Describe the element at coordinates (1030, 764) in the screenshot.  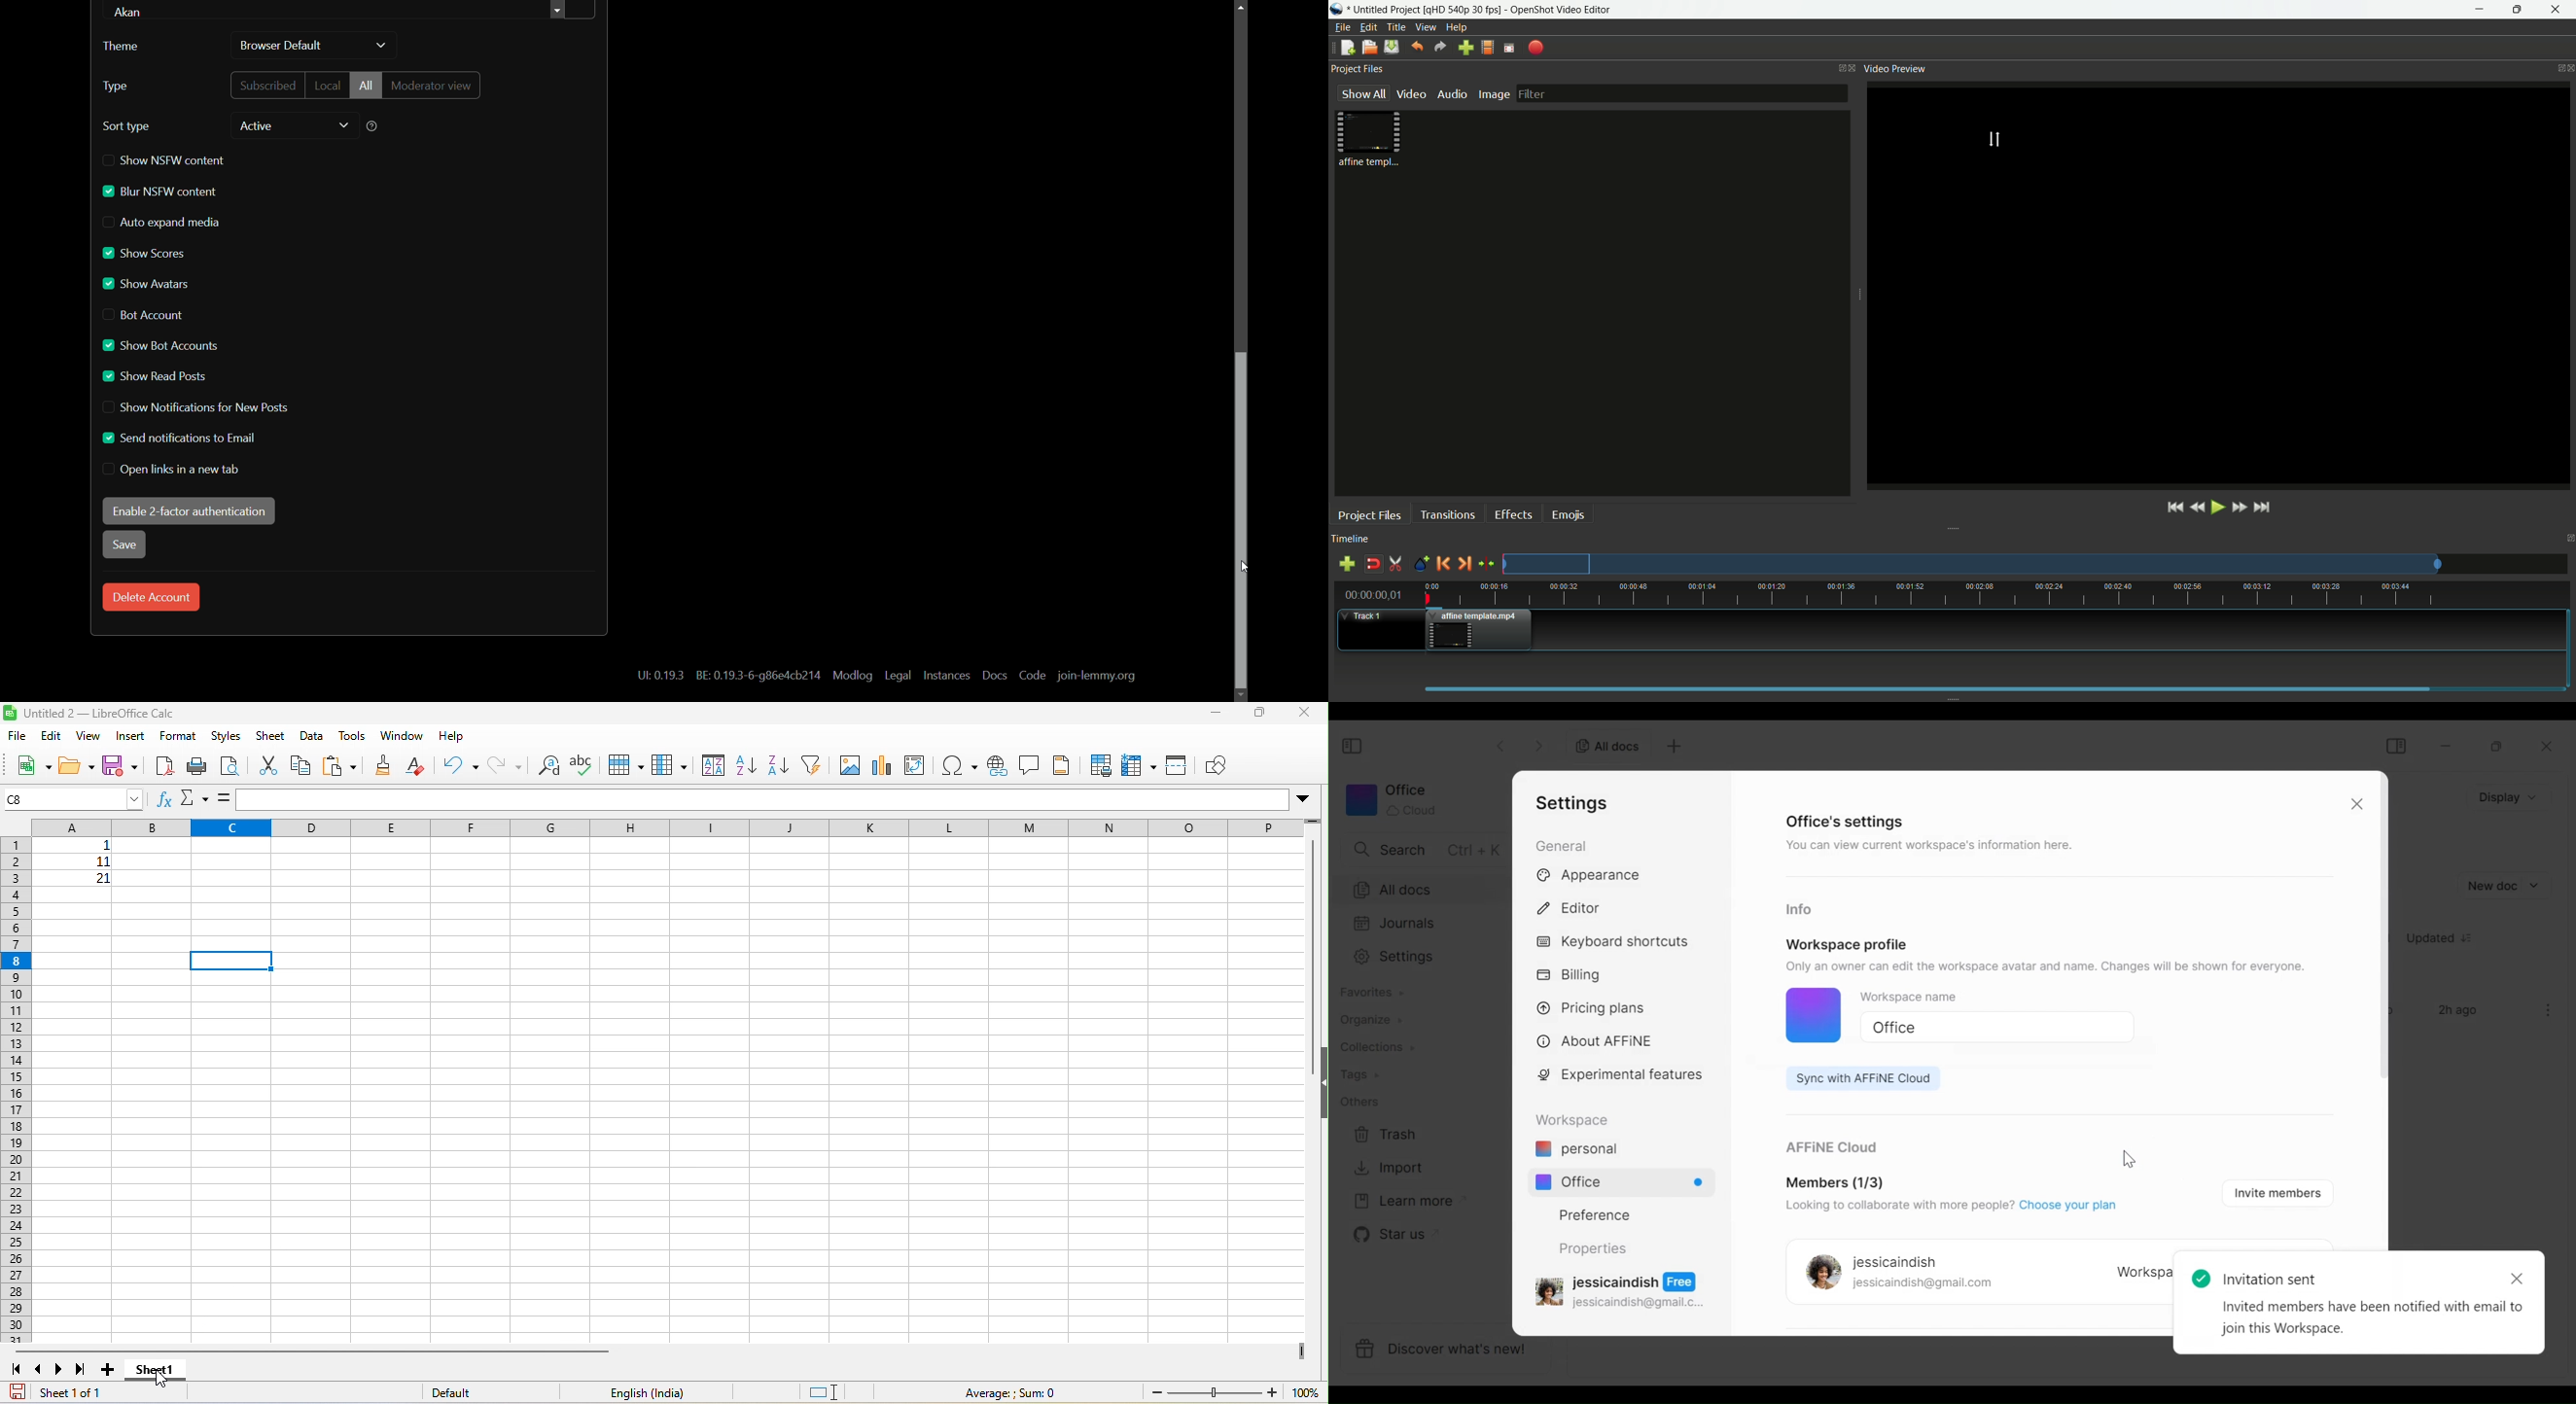
I see `comments` at that location.